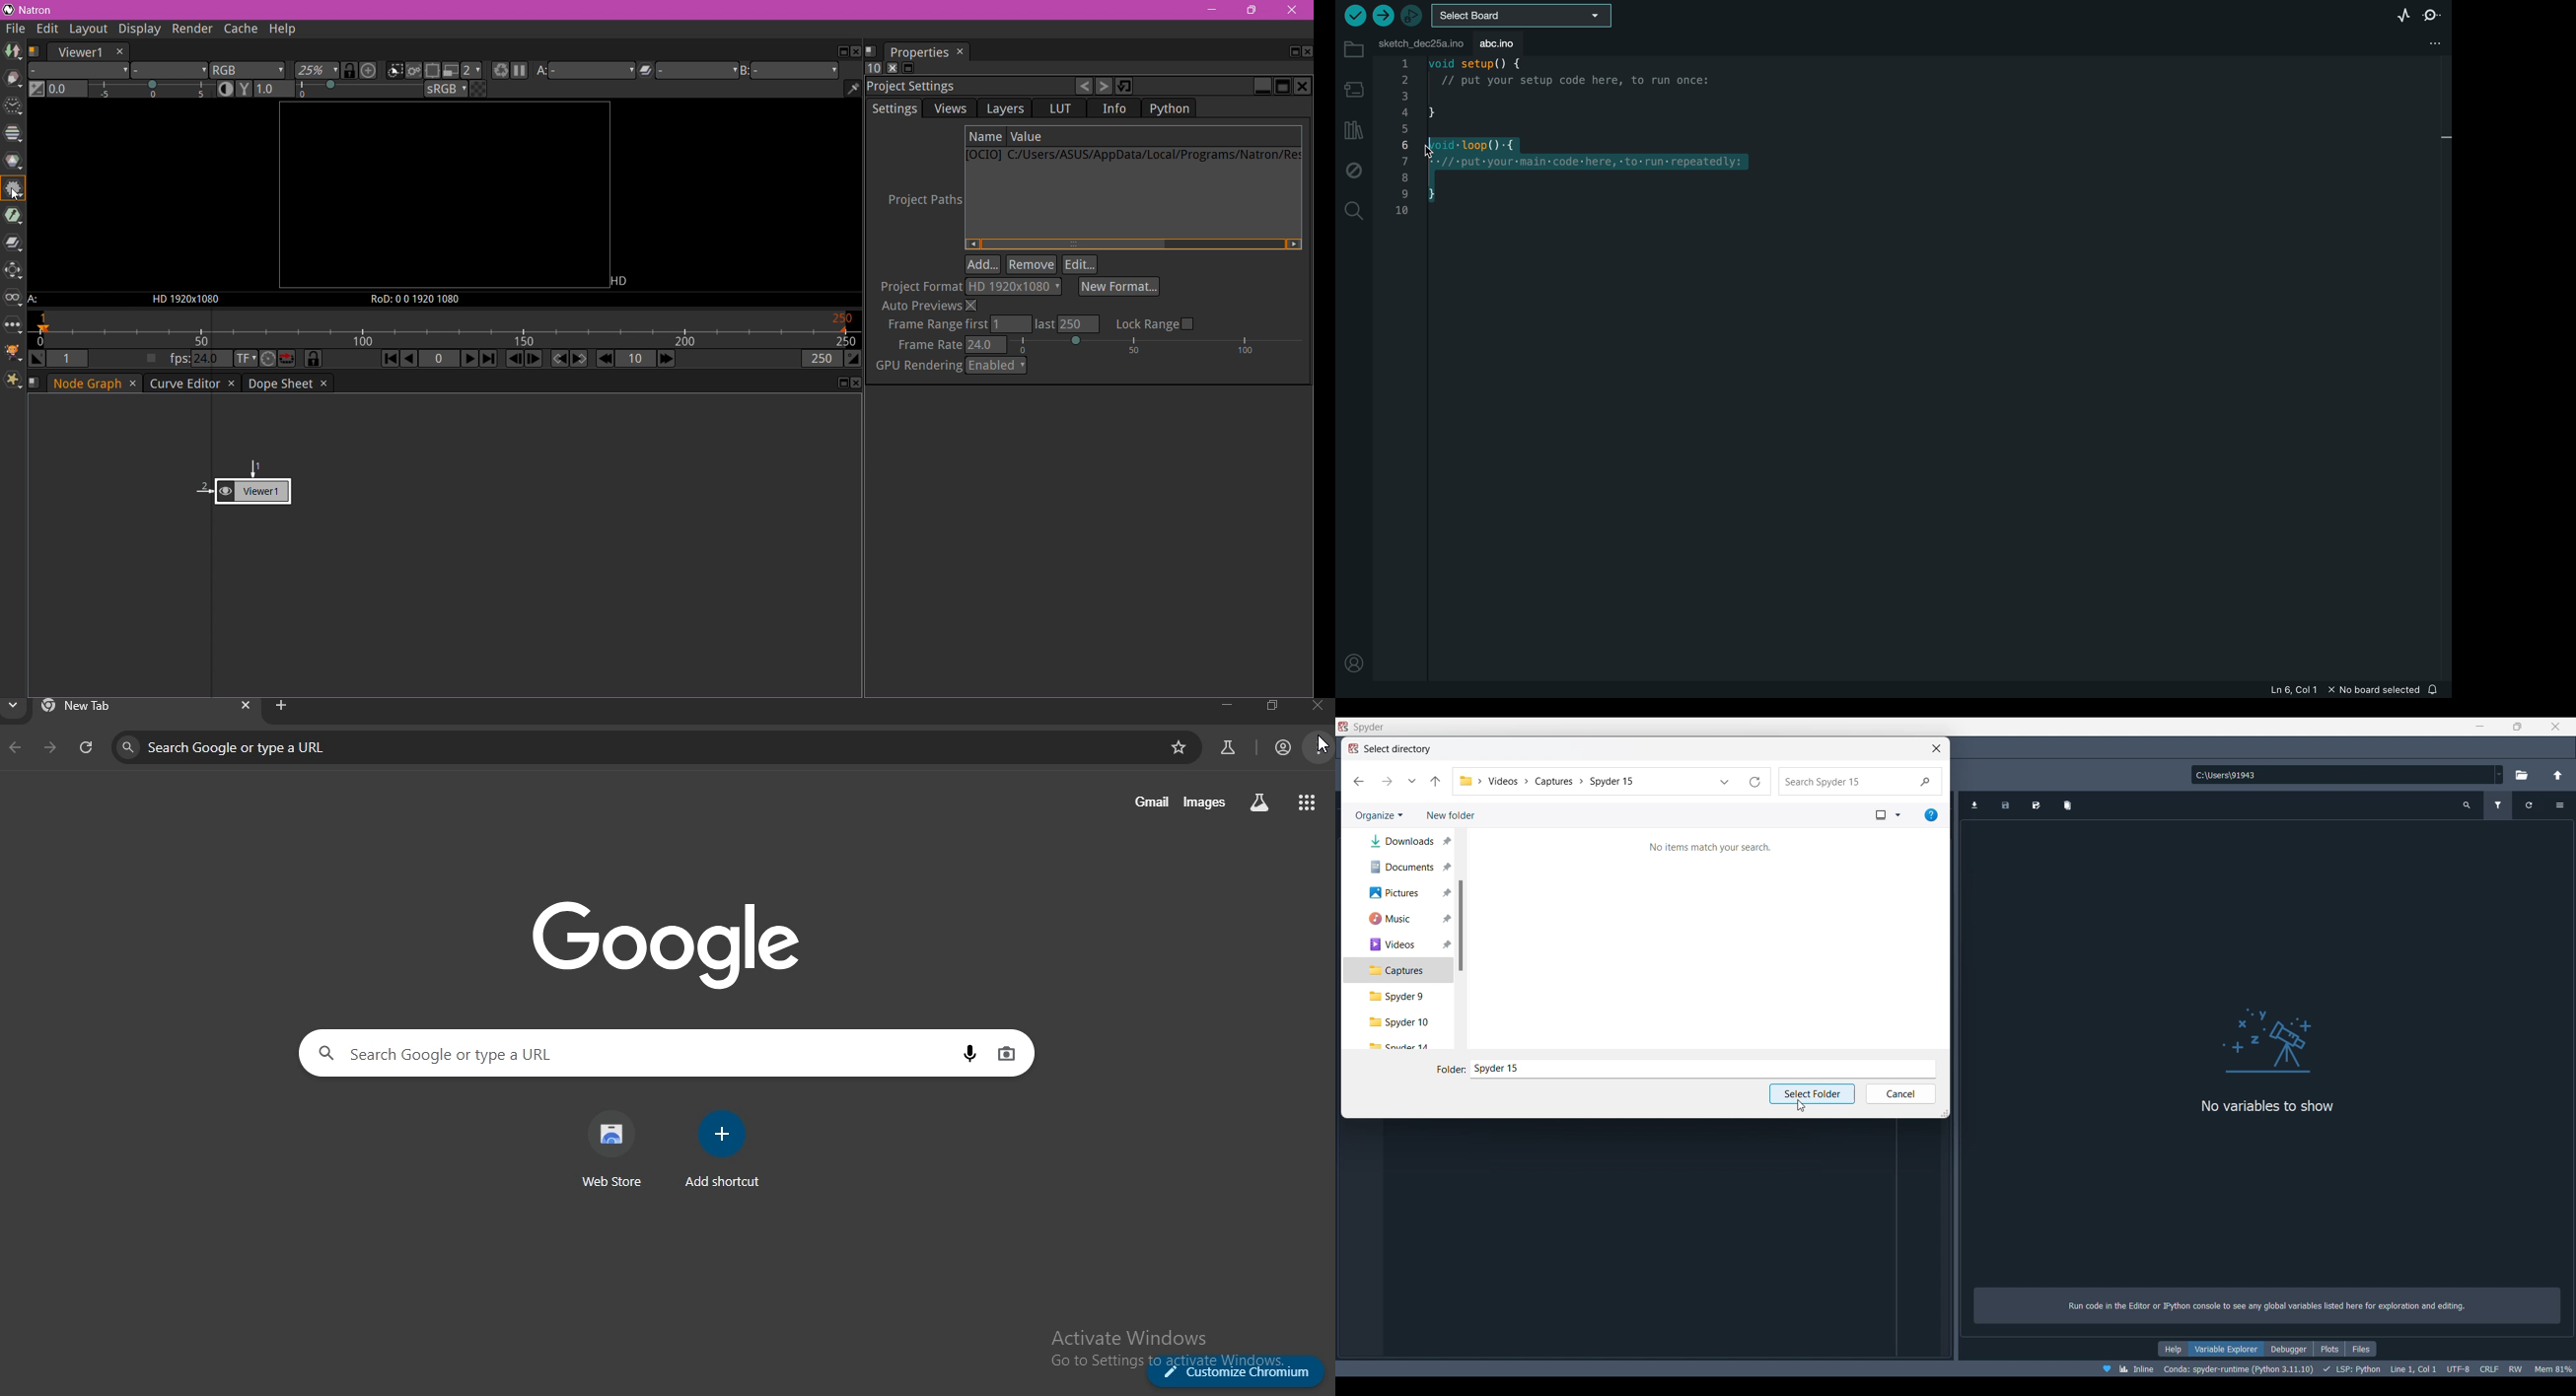  I want to click on Dope Sheet, so click(279, 383).